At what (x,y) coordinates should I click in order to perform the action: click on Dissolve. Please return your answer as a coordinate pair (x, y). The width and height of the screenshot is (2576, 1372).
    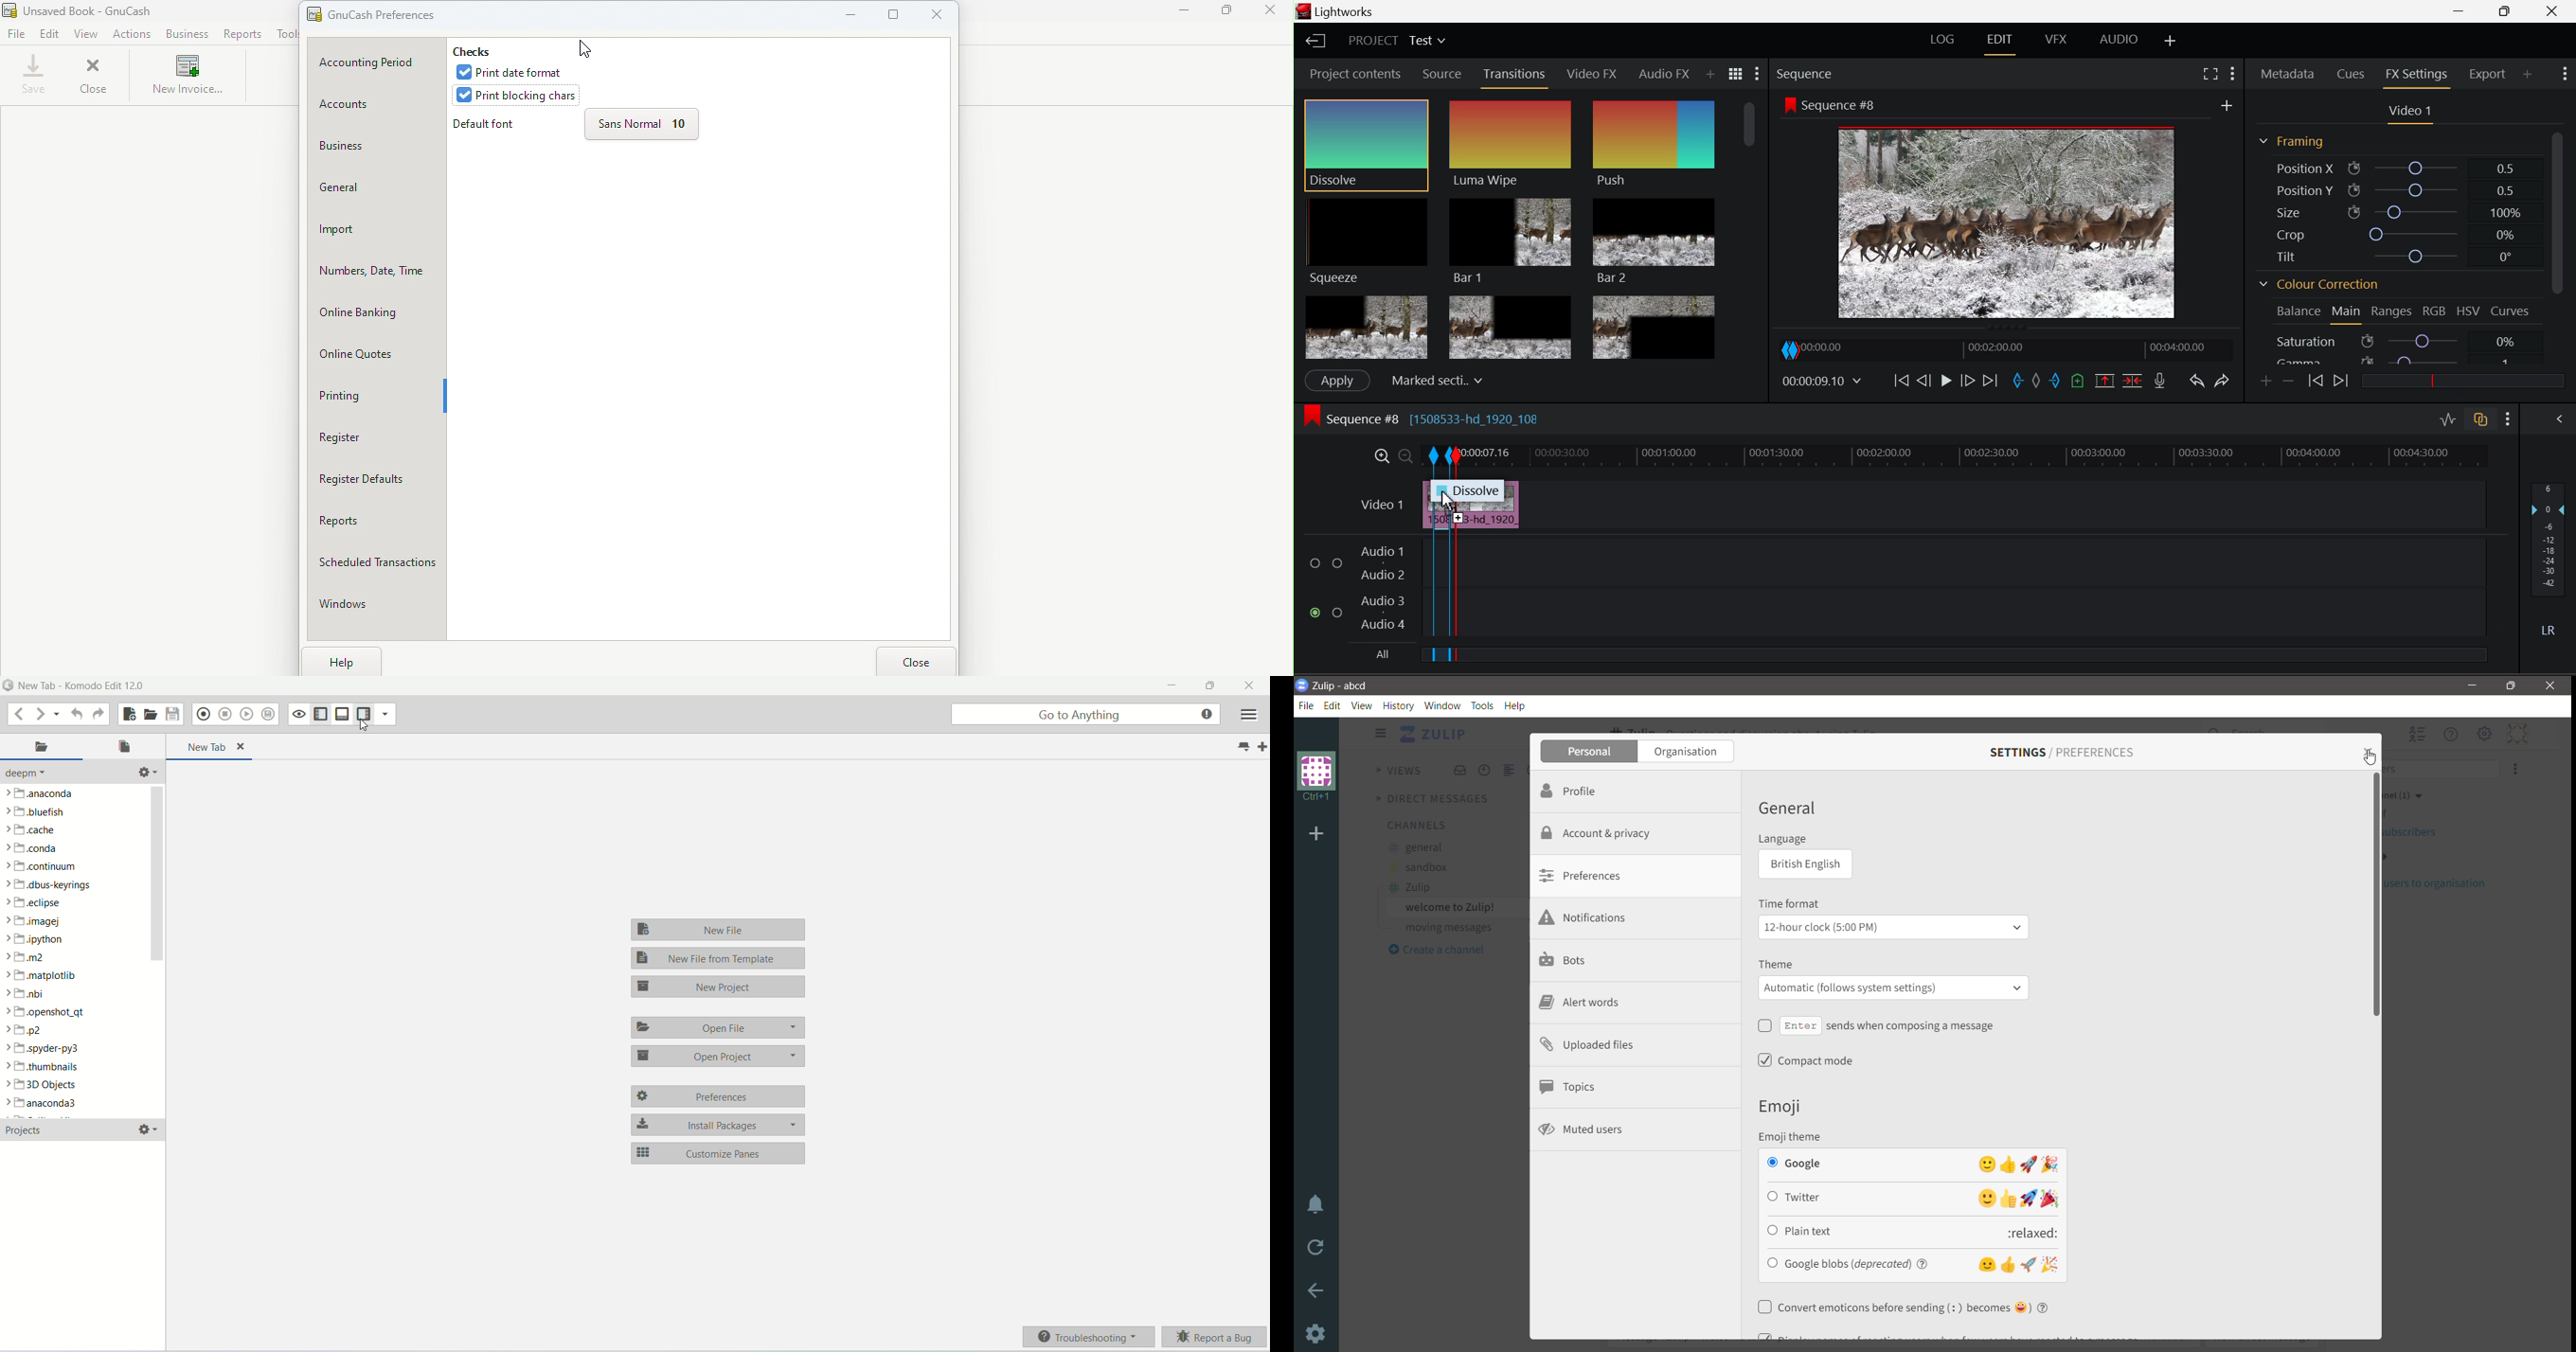
    Looking at the image, I should click on (1482, 490).